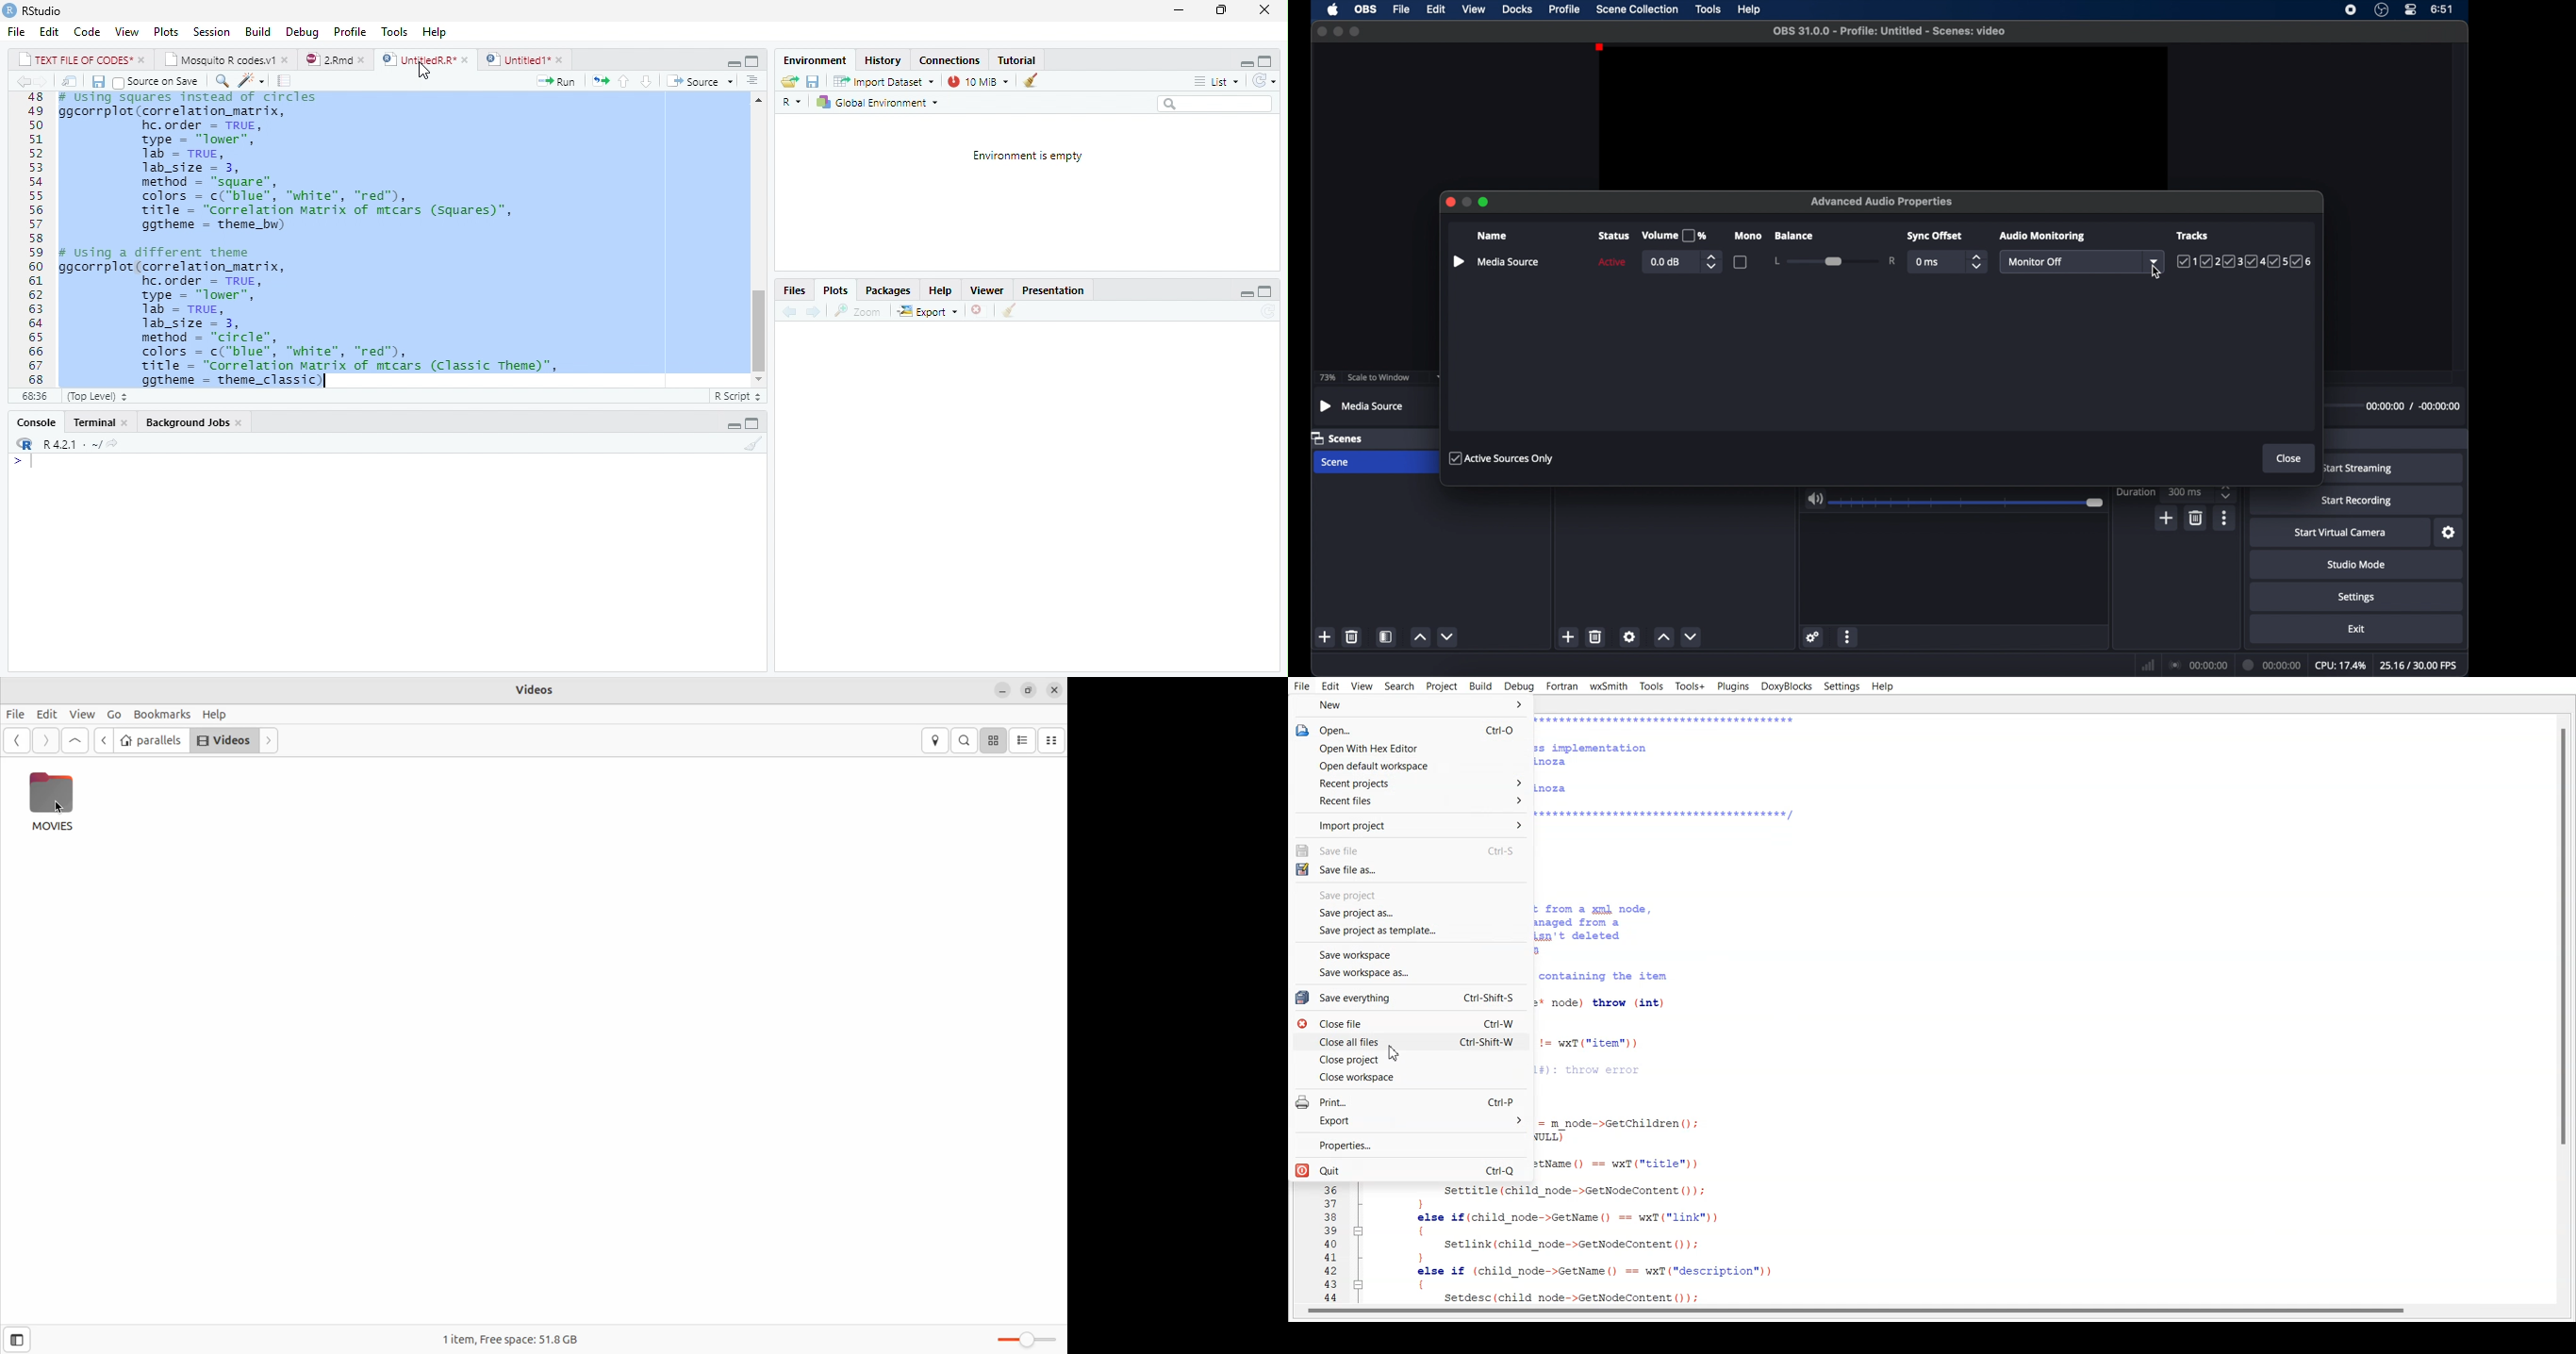 The image size is (2576, 1372). Describe the element at coordinates (2357, 597) in the screenshot. I see `settings` at that location.